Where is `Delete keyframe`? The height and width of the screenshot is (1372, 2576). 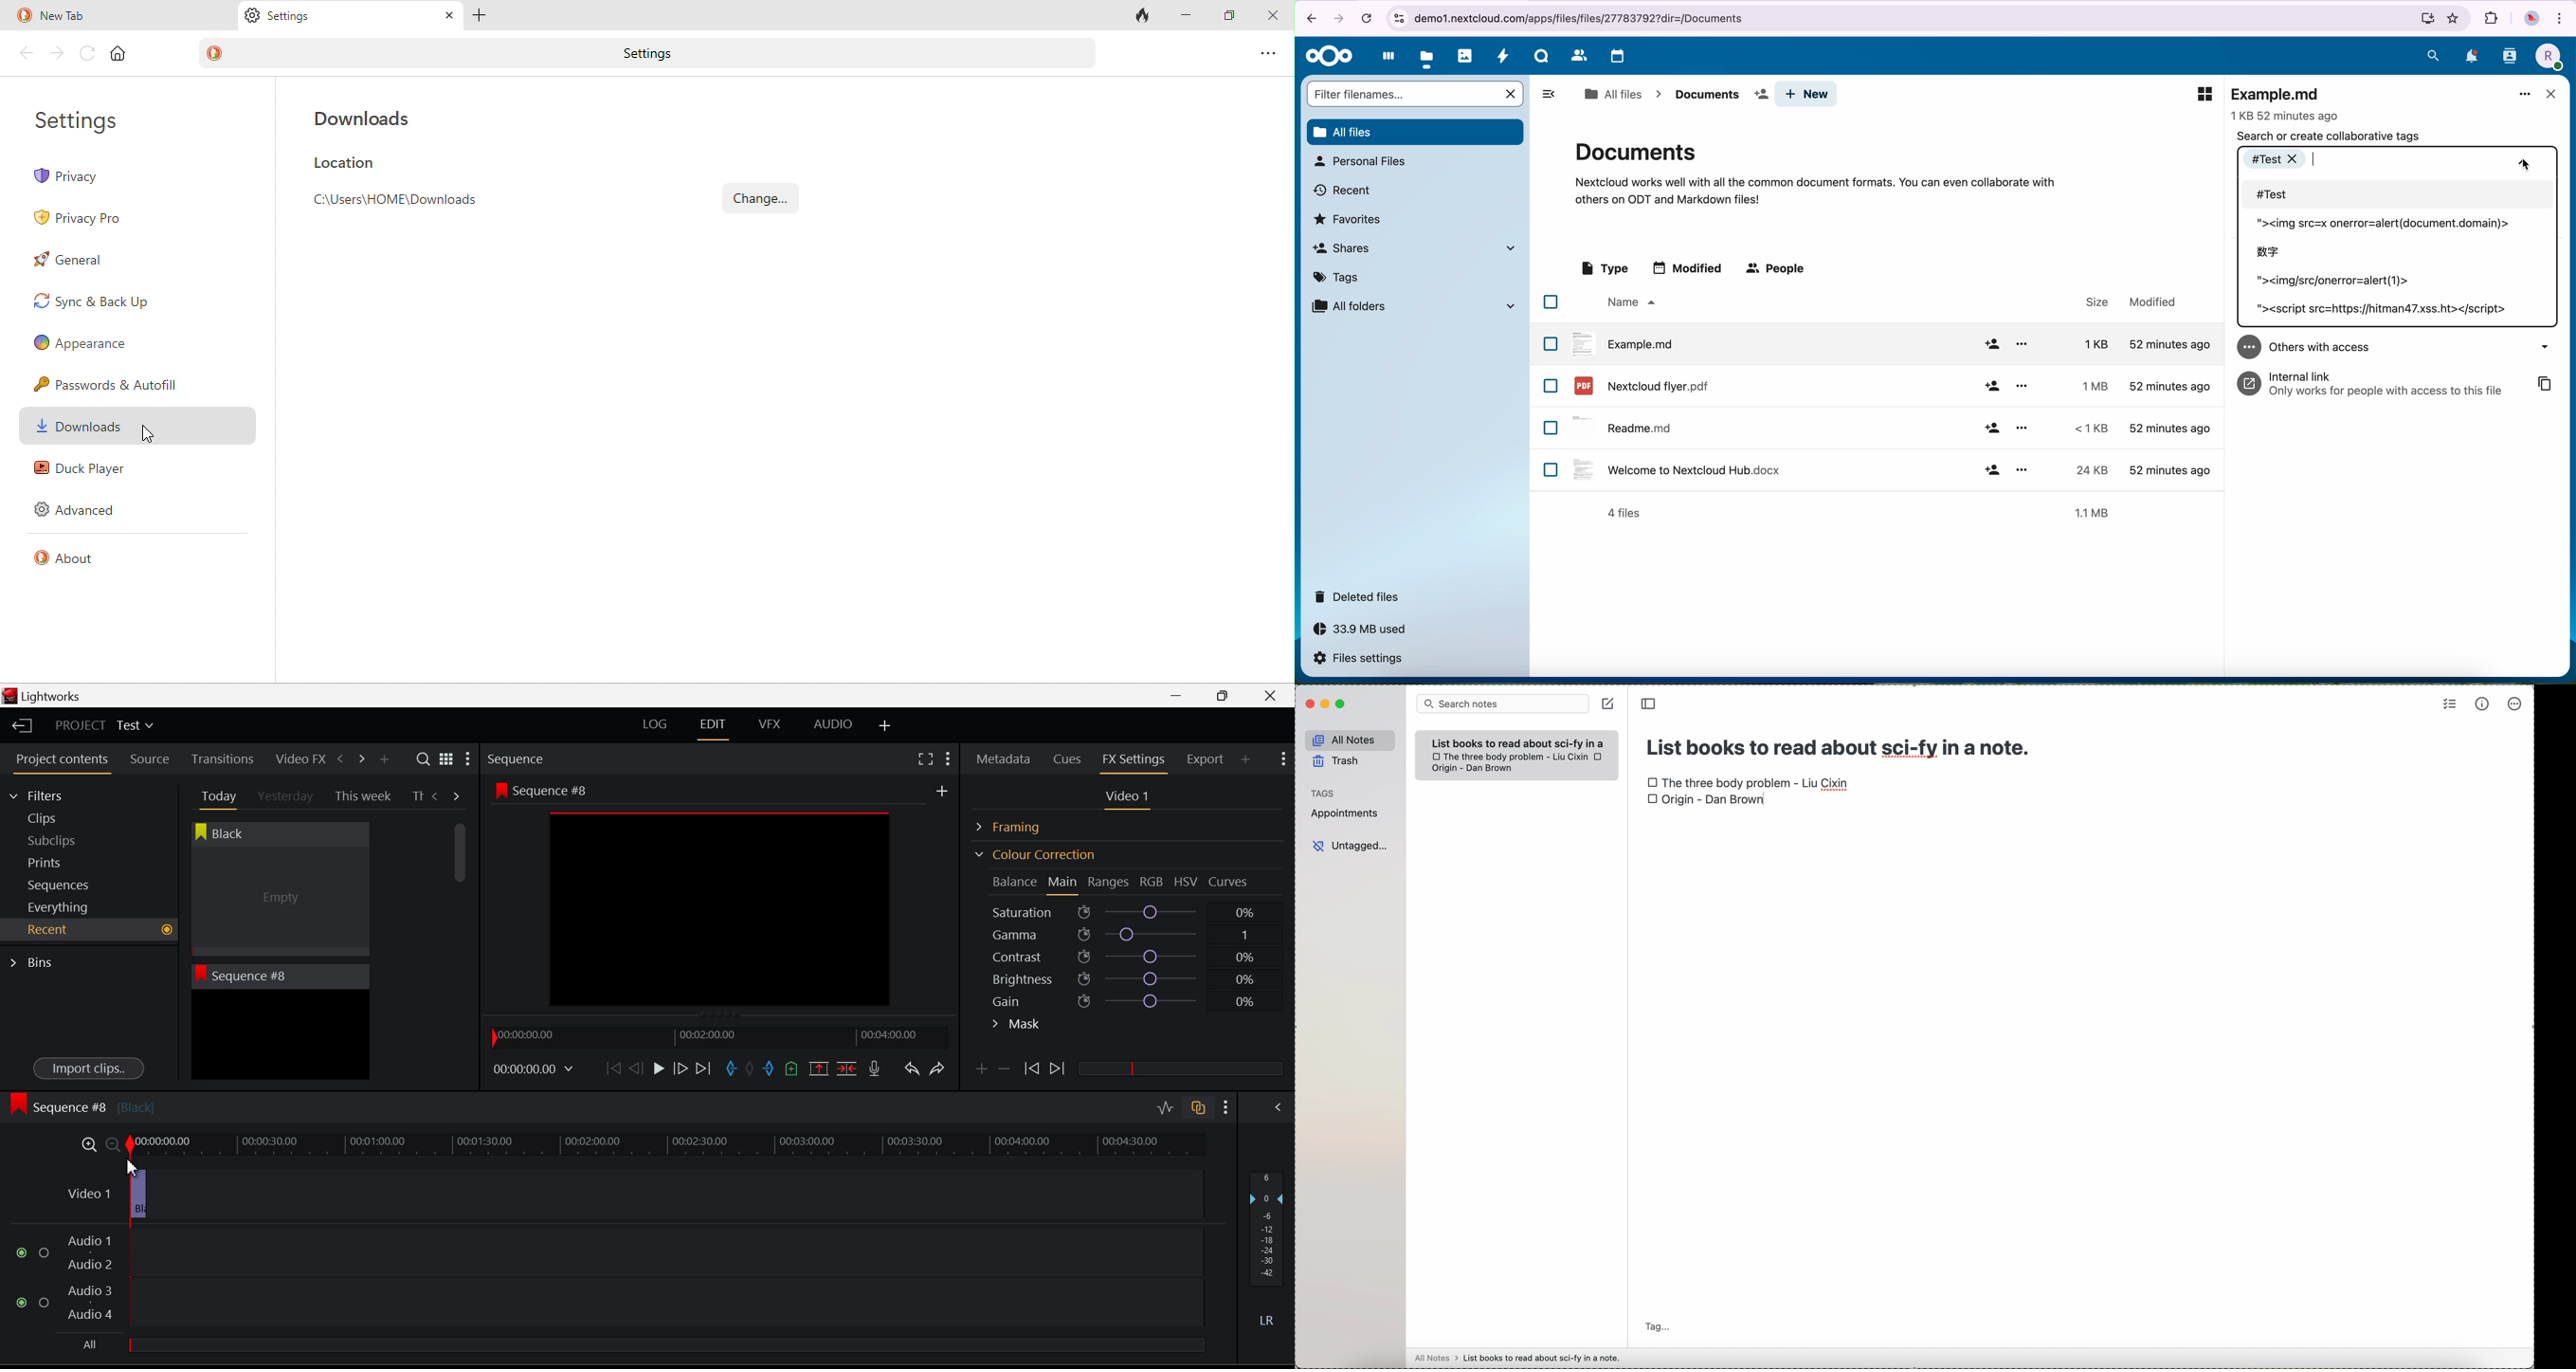
Delete keyframe is located at coordinates (1004, 1072).